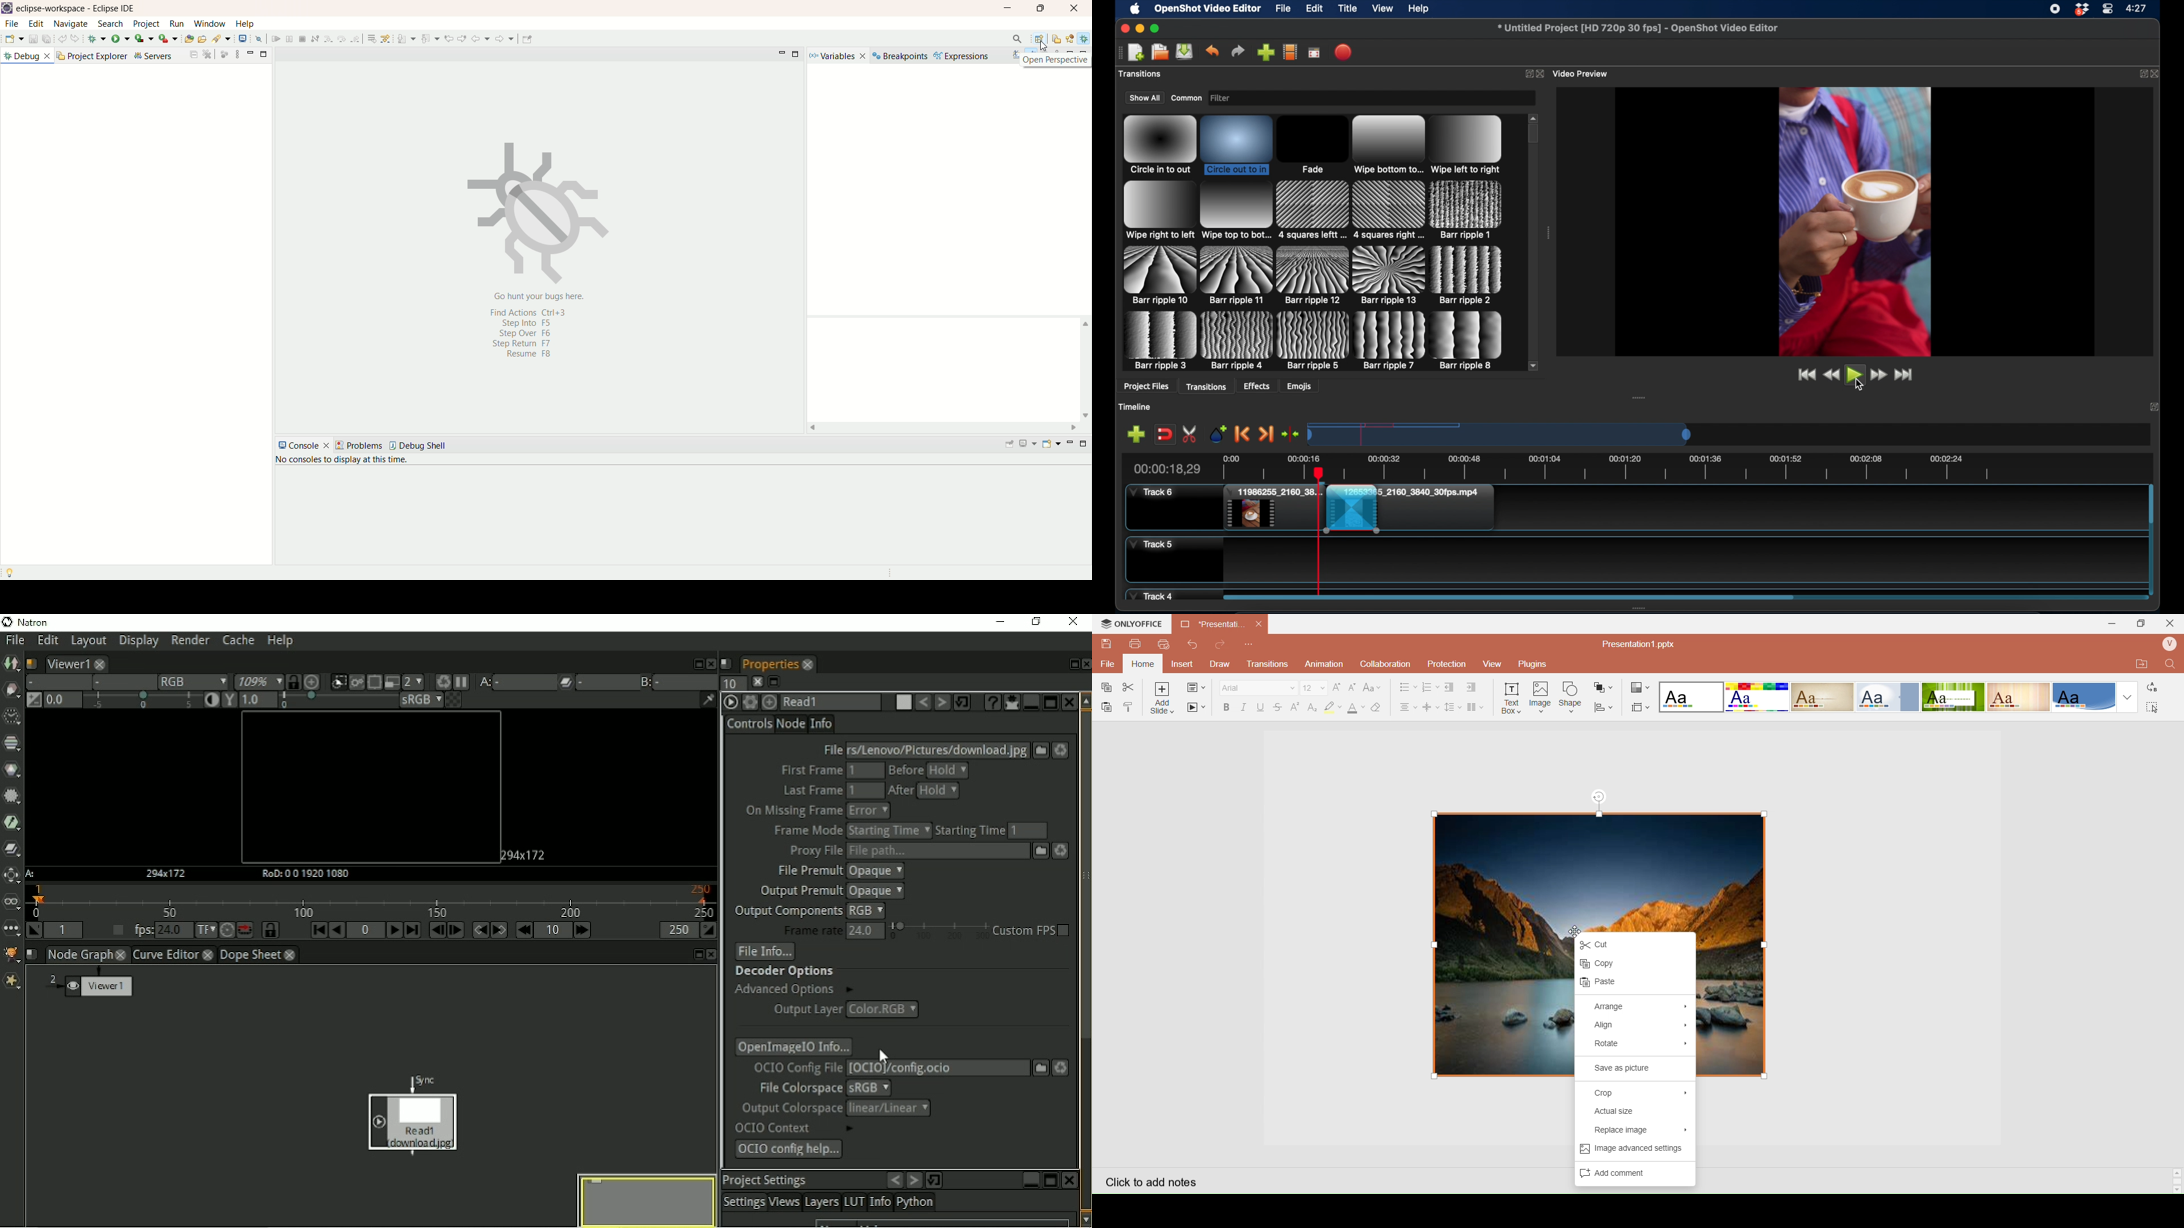 This screenshot has height=1232, width=2184. I want to click on edit, so click(35, 24).